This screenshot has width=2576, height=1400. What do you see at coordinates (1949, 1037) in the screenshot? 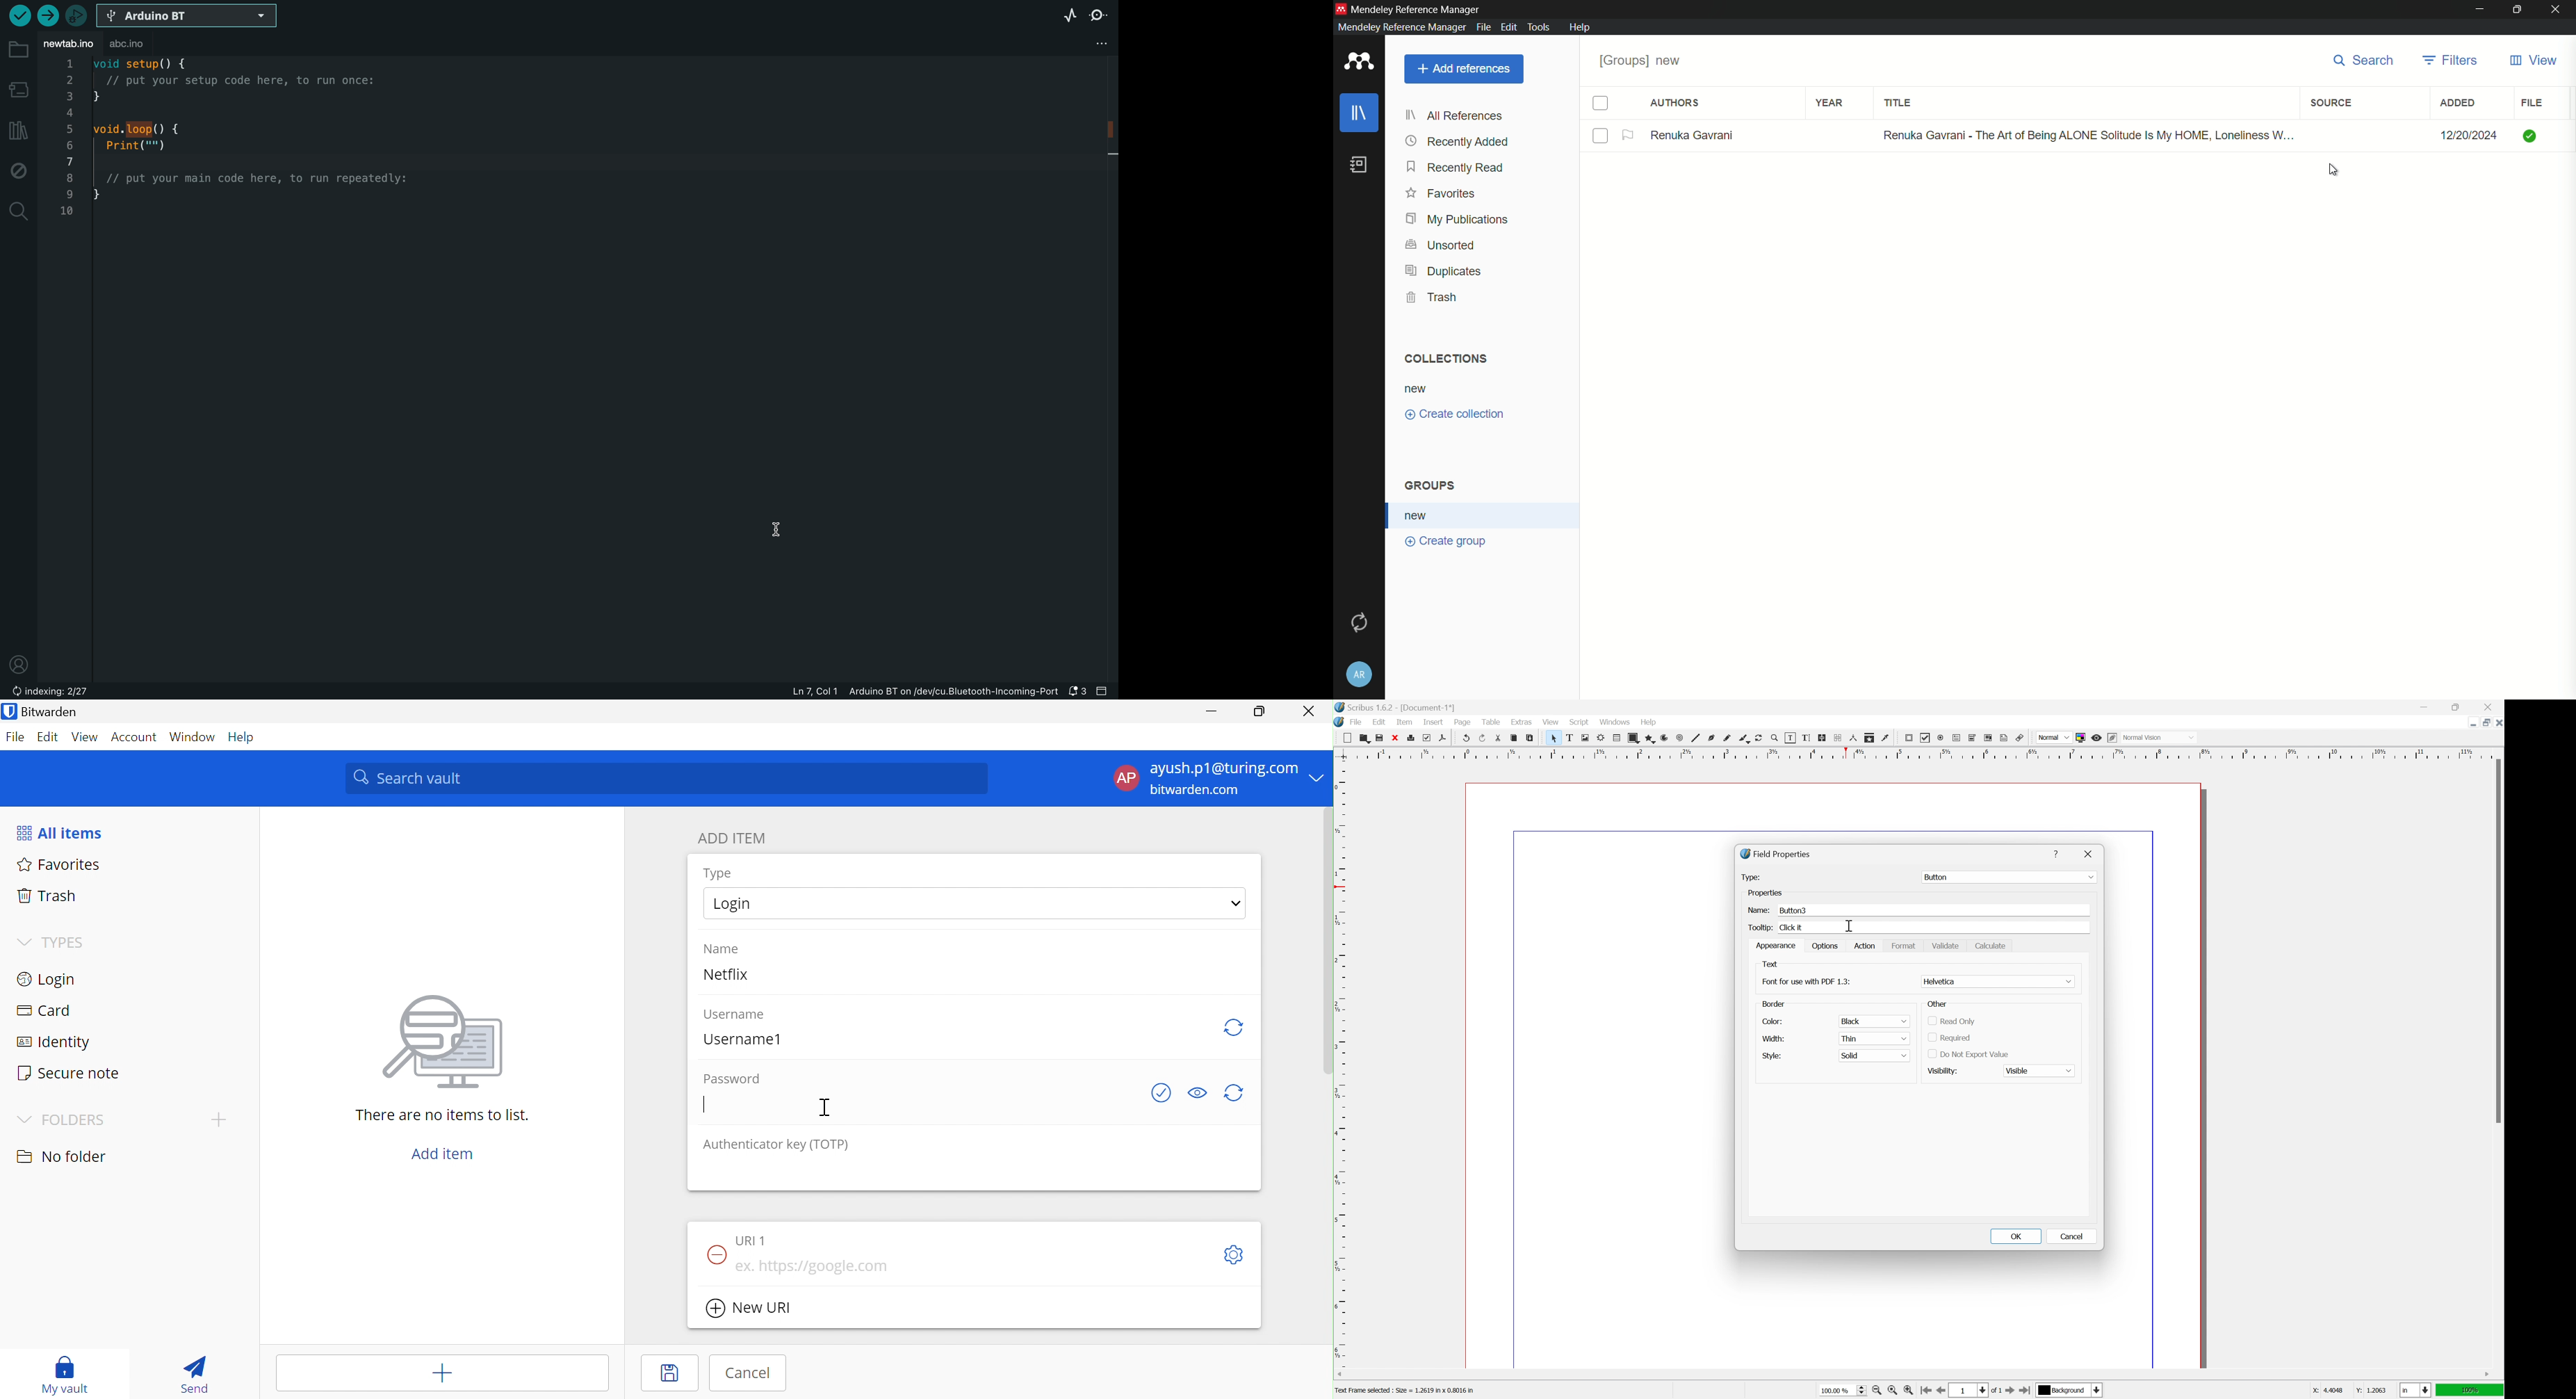
I see `required` at bounding box center [1949, 1037].